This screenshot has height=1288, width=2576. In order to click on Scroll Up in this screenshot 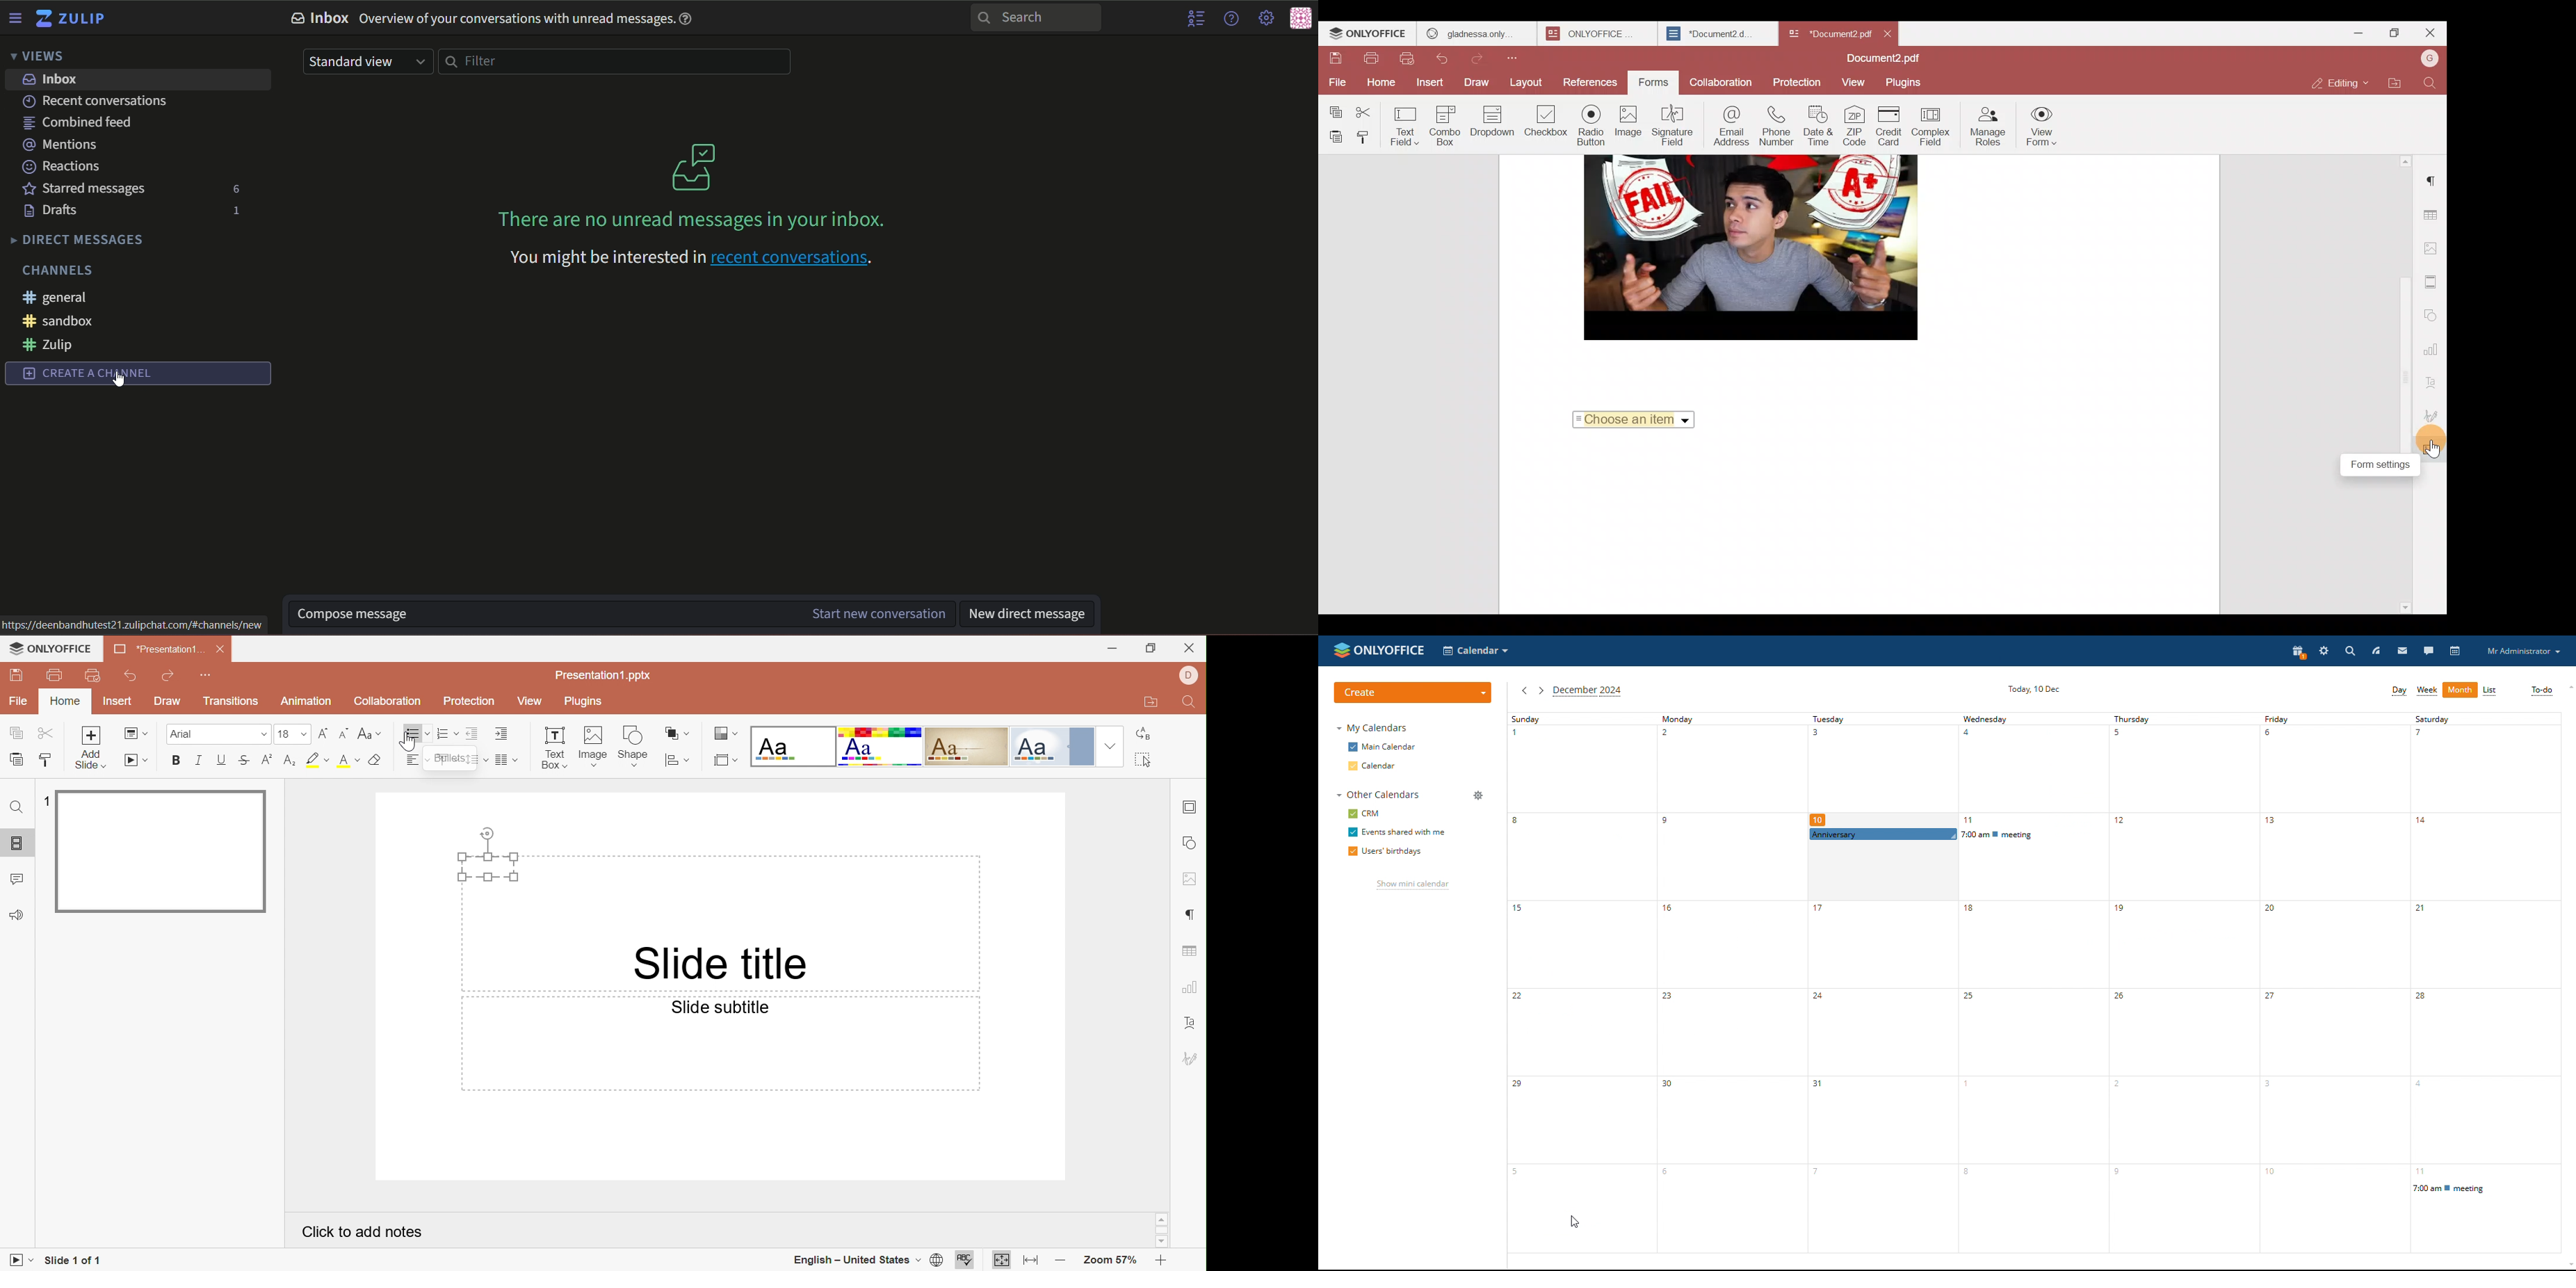, I will do `click(1159, 1219)`.